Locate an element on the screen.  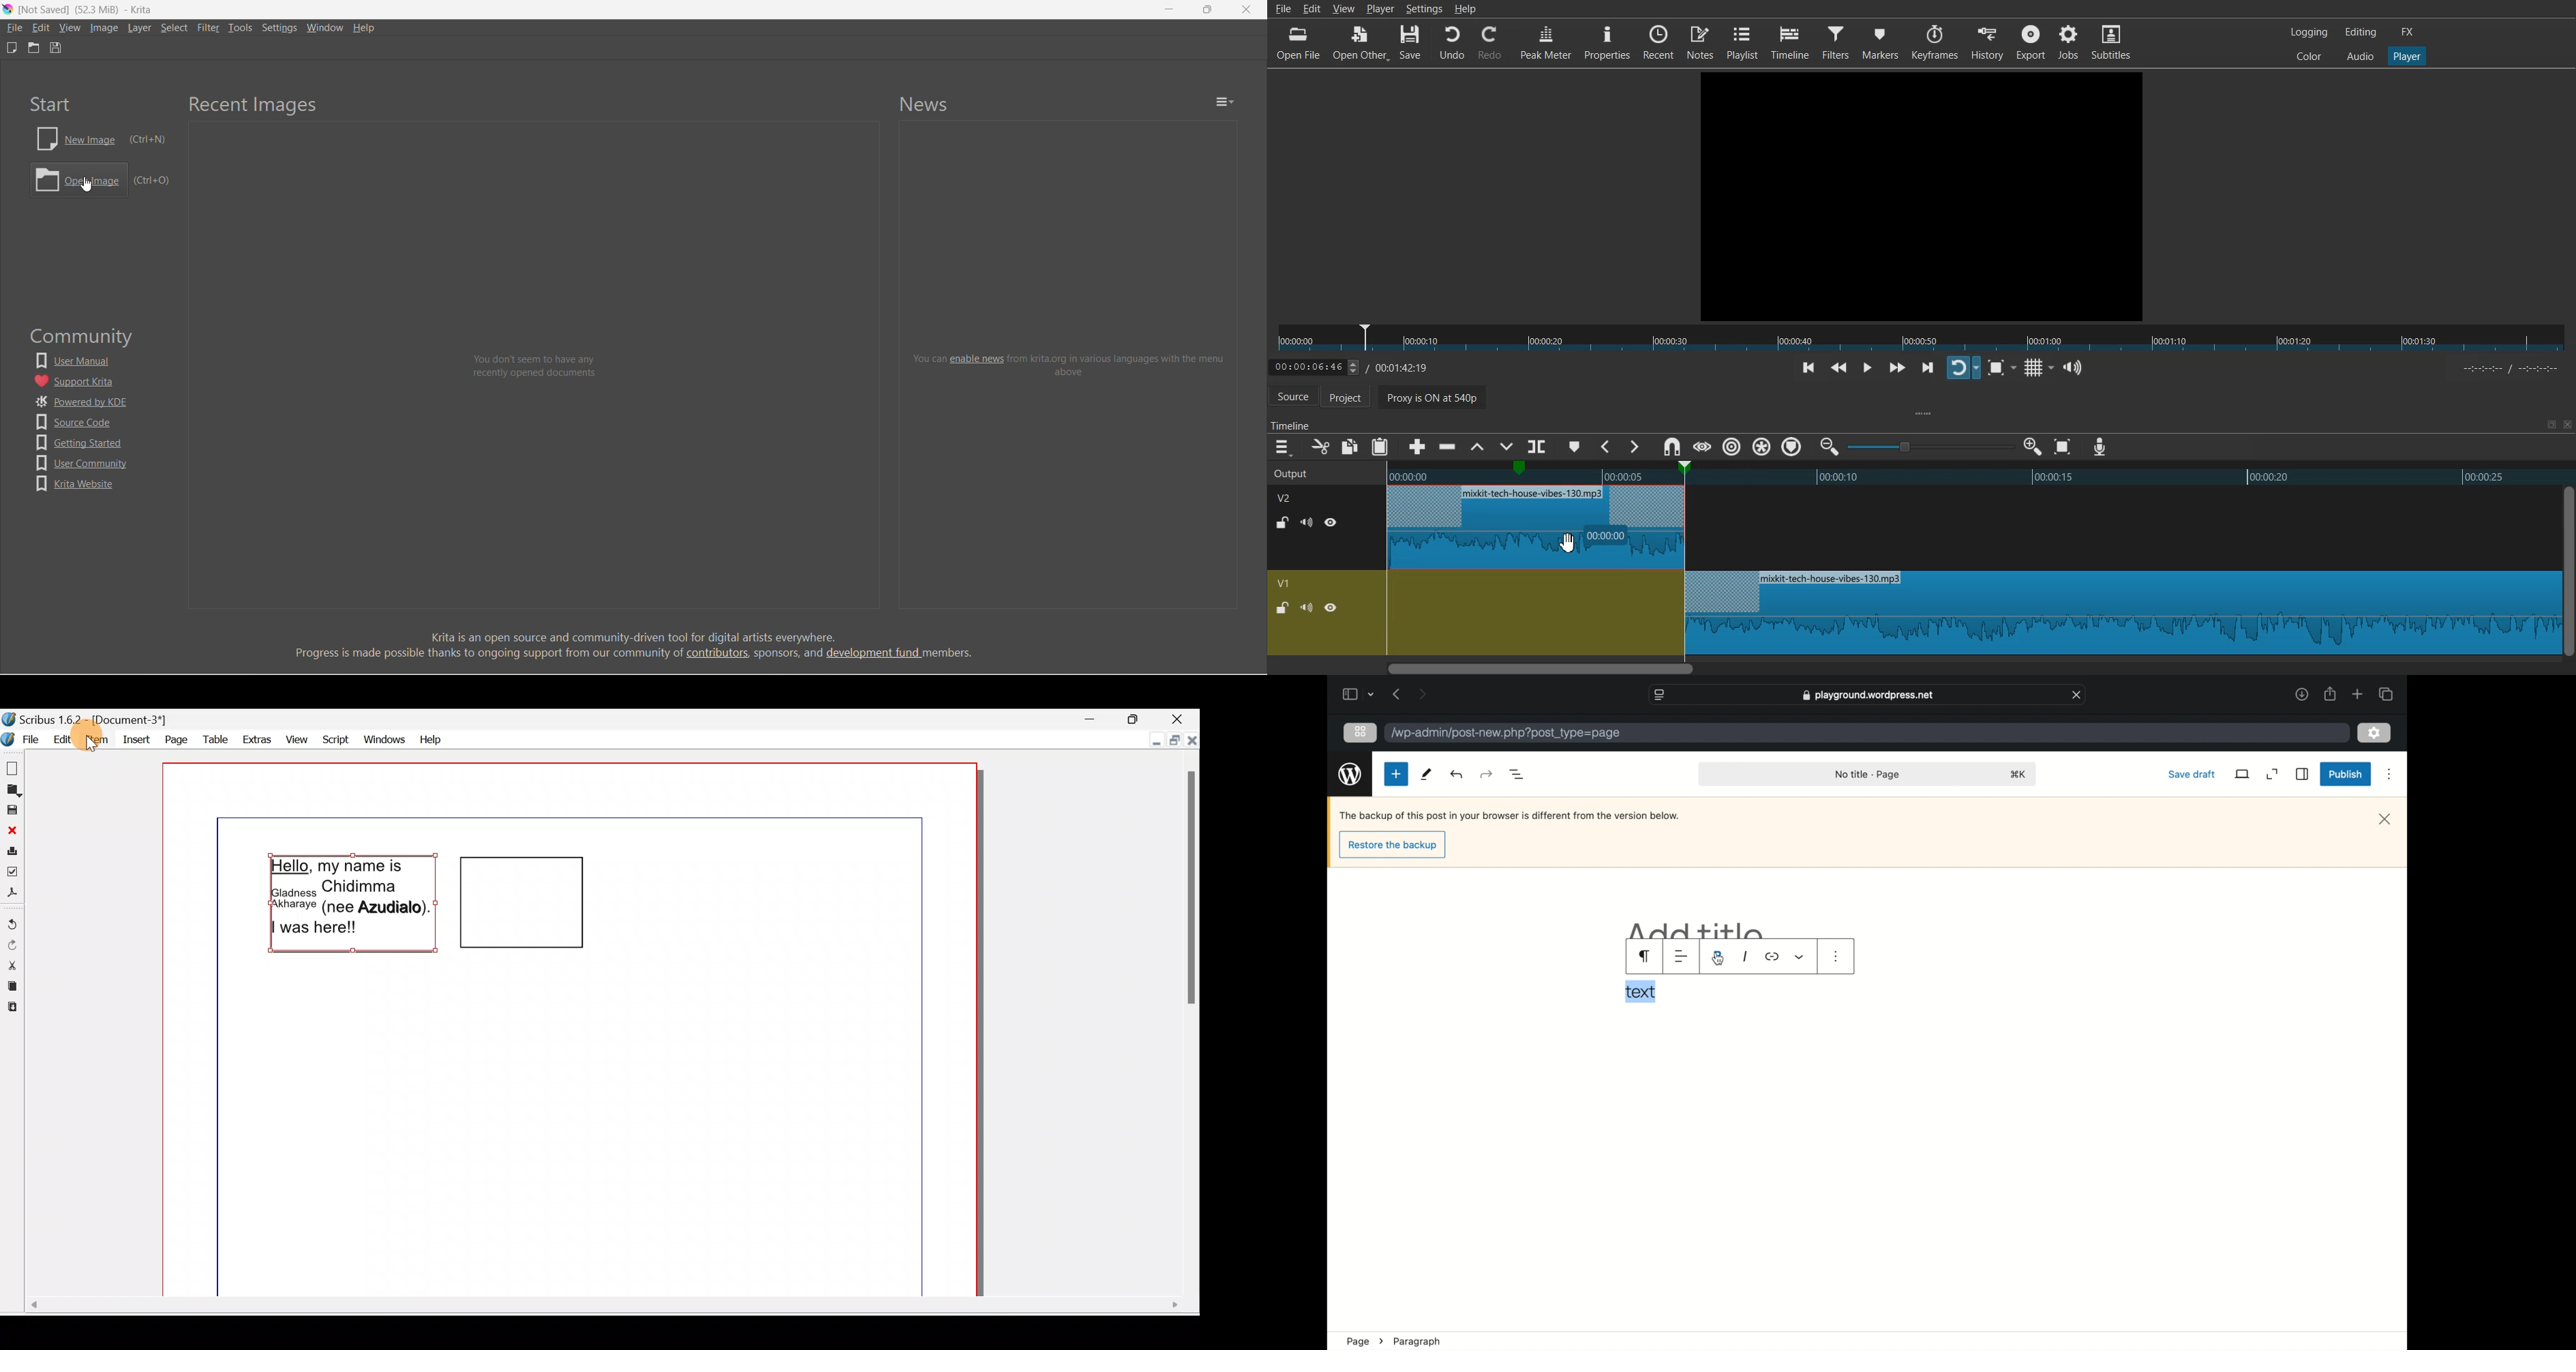
krita website is located at coordinates (75, 484).